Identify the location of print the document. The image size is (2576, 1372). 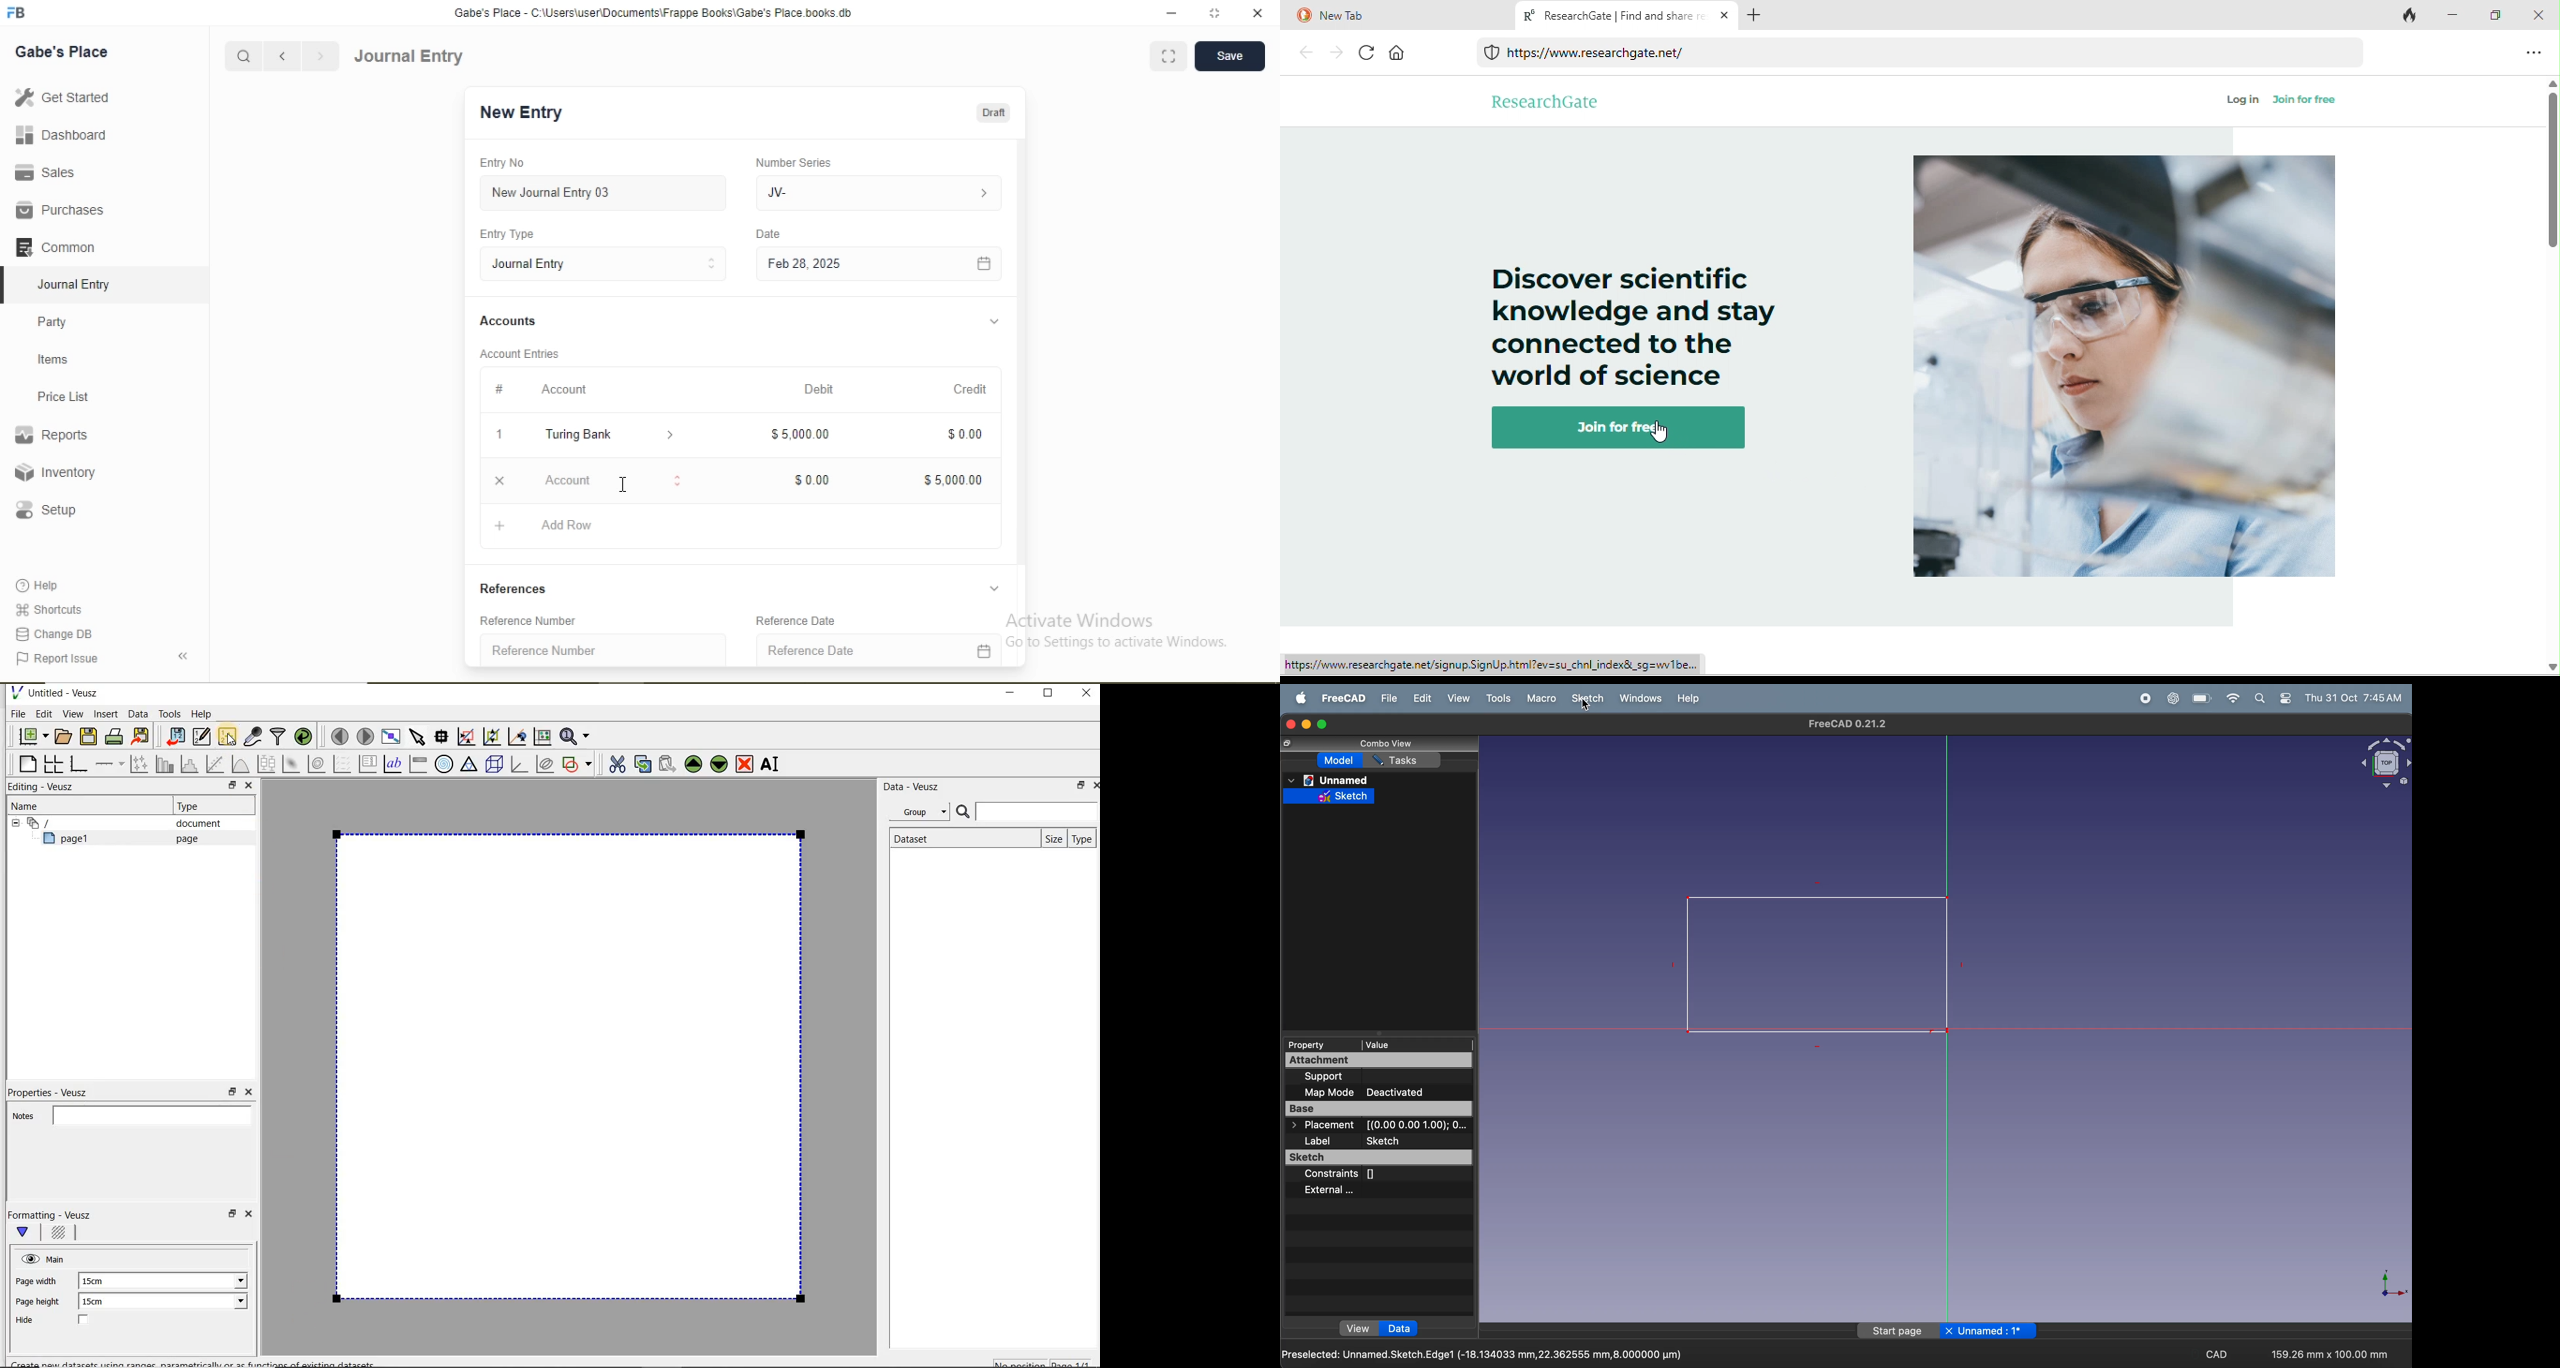
(117, 736).